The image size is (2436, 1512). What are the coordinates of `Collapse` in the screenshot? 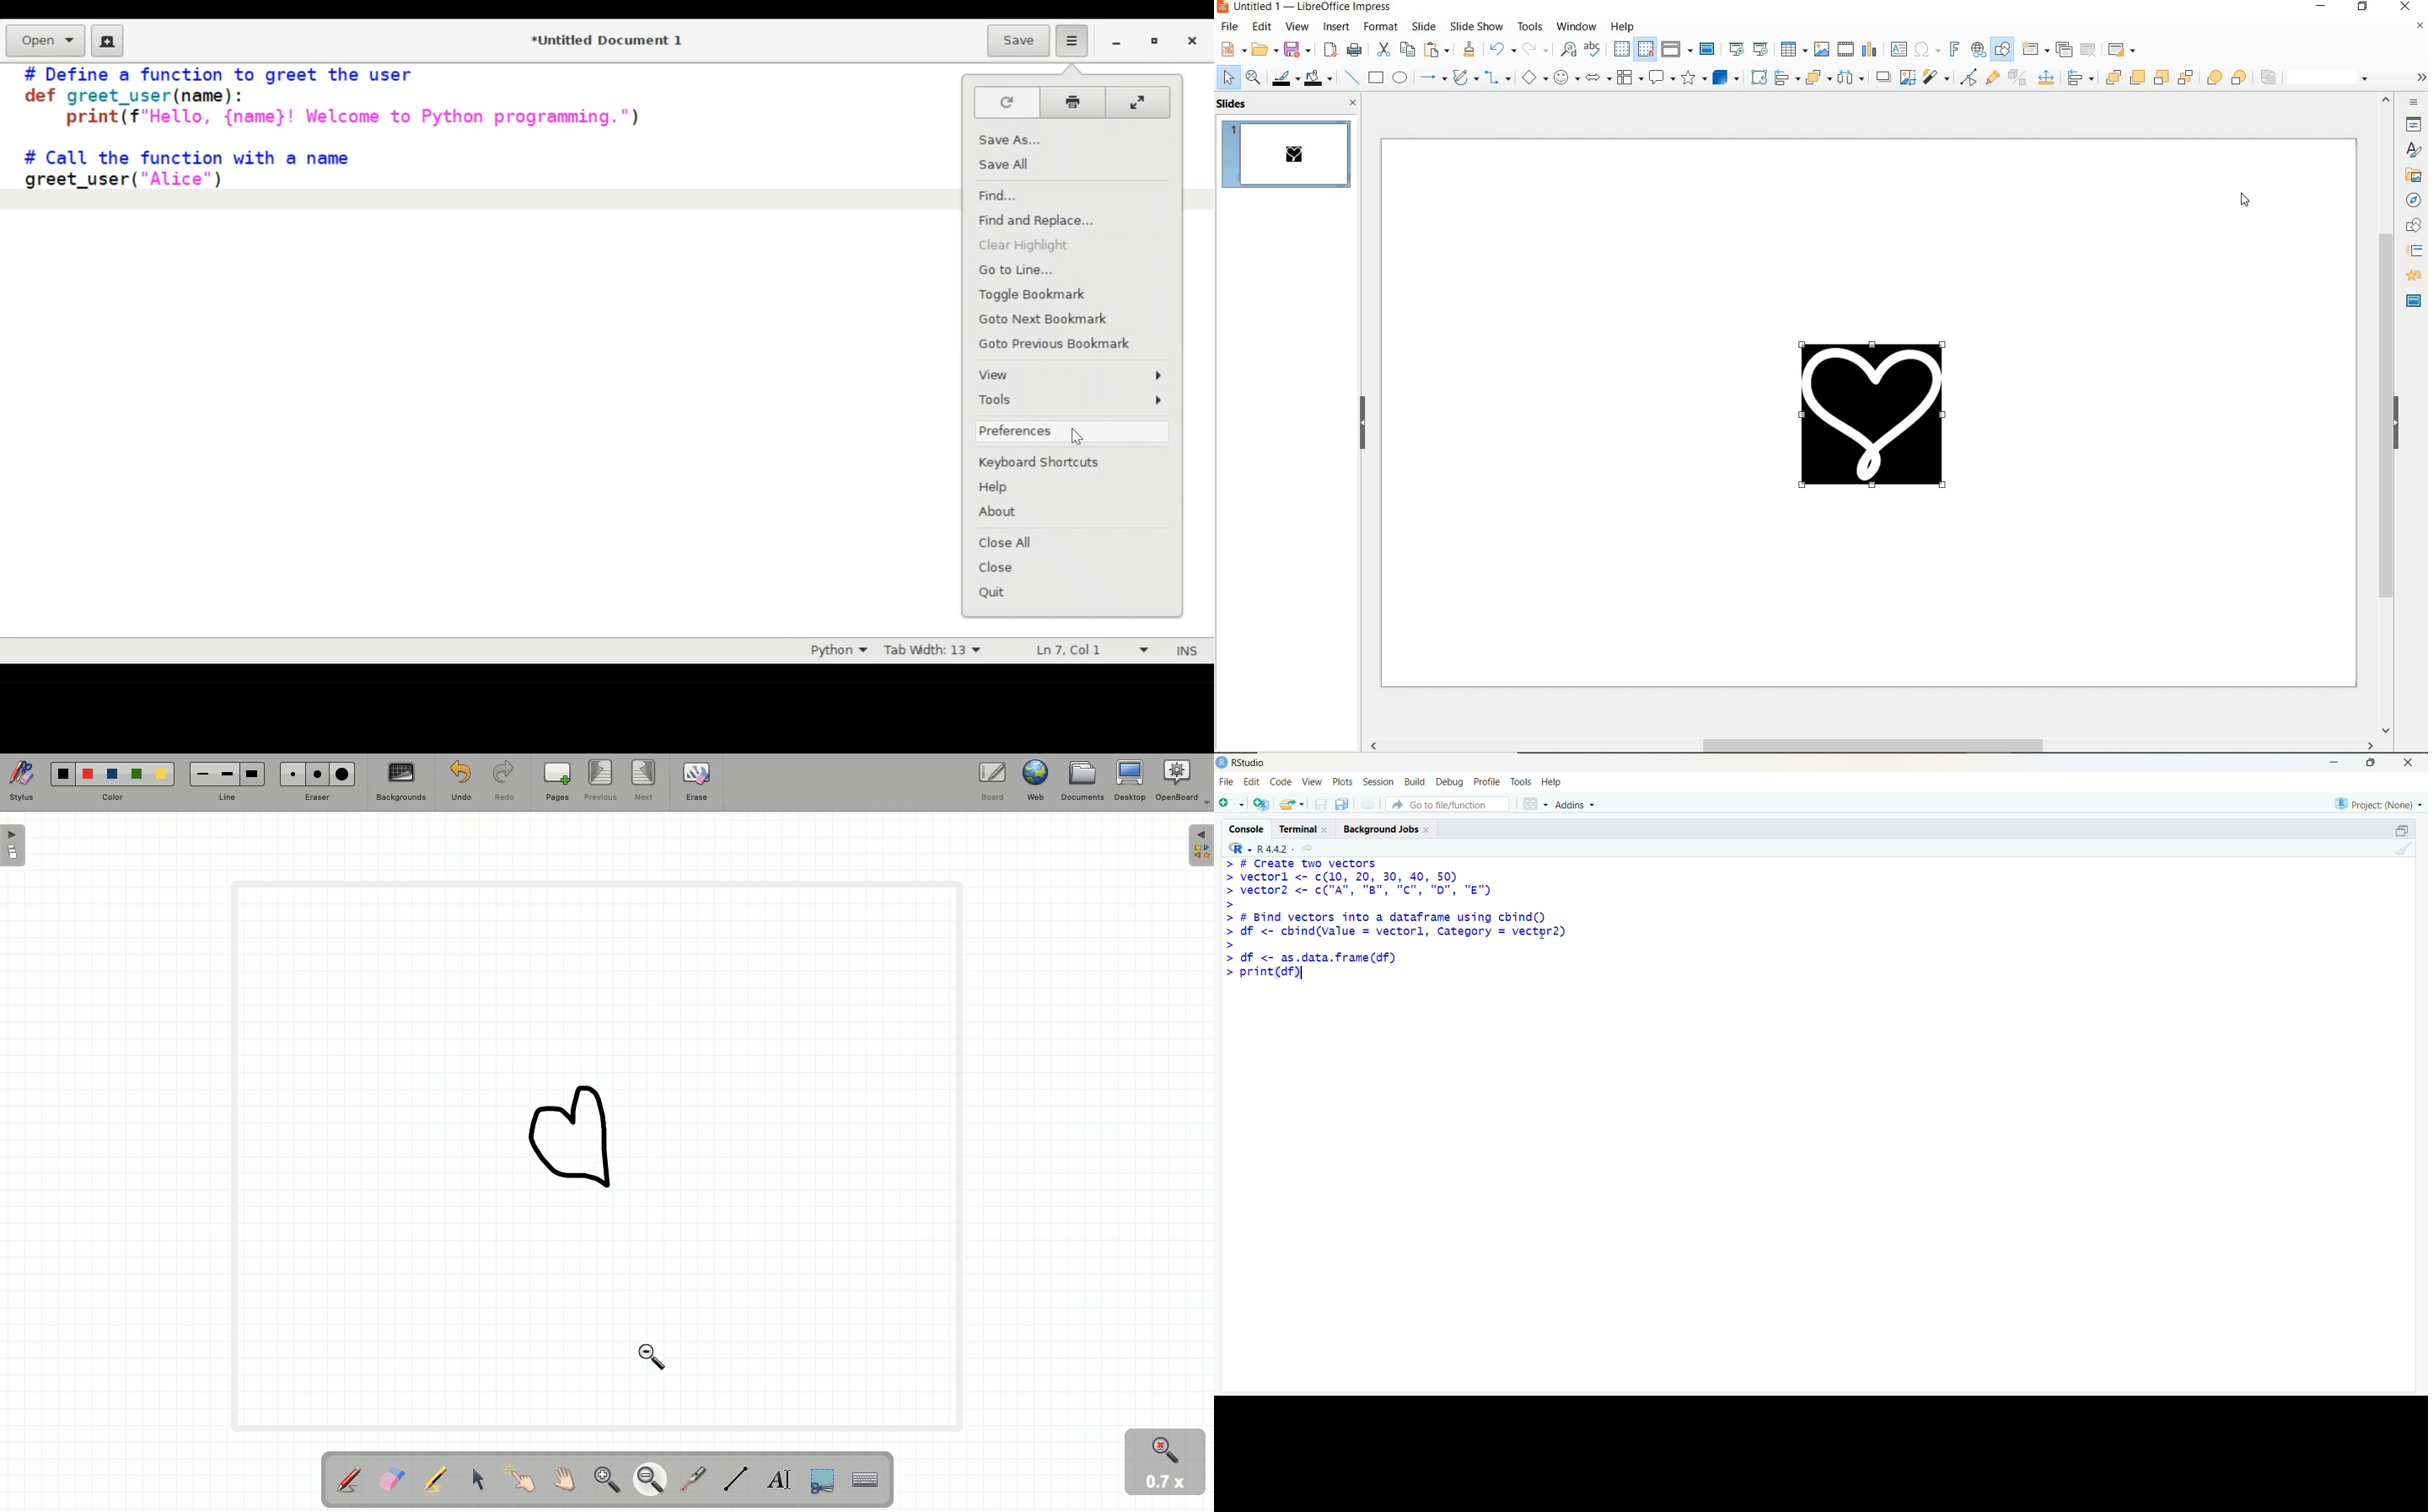 It's located at (1137, 103).